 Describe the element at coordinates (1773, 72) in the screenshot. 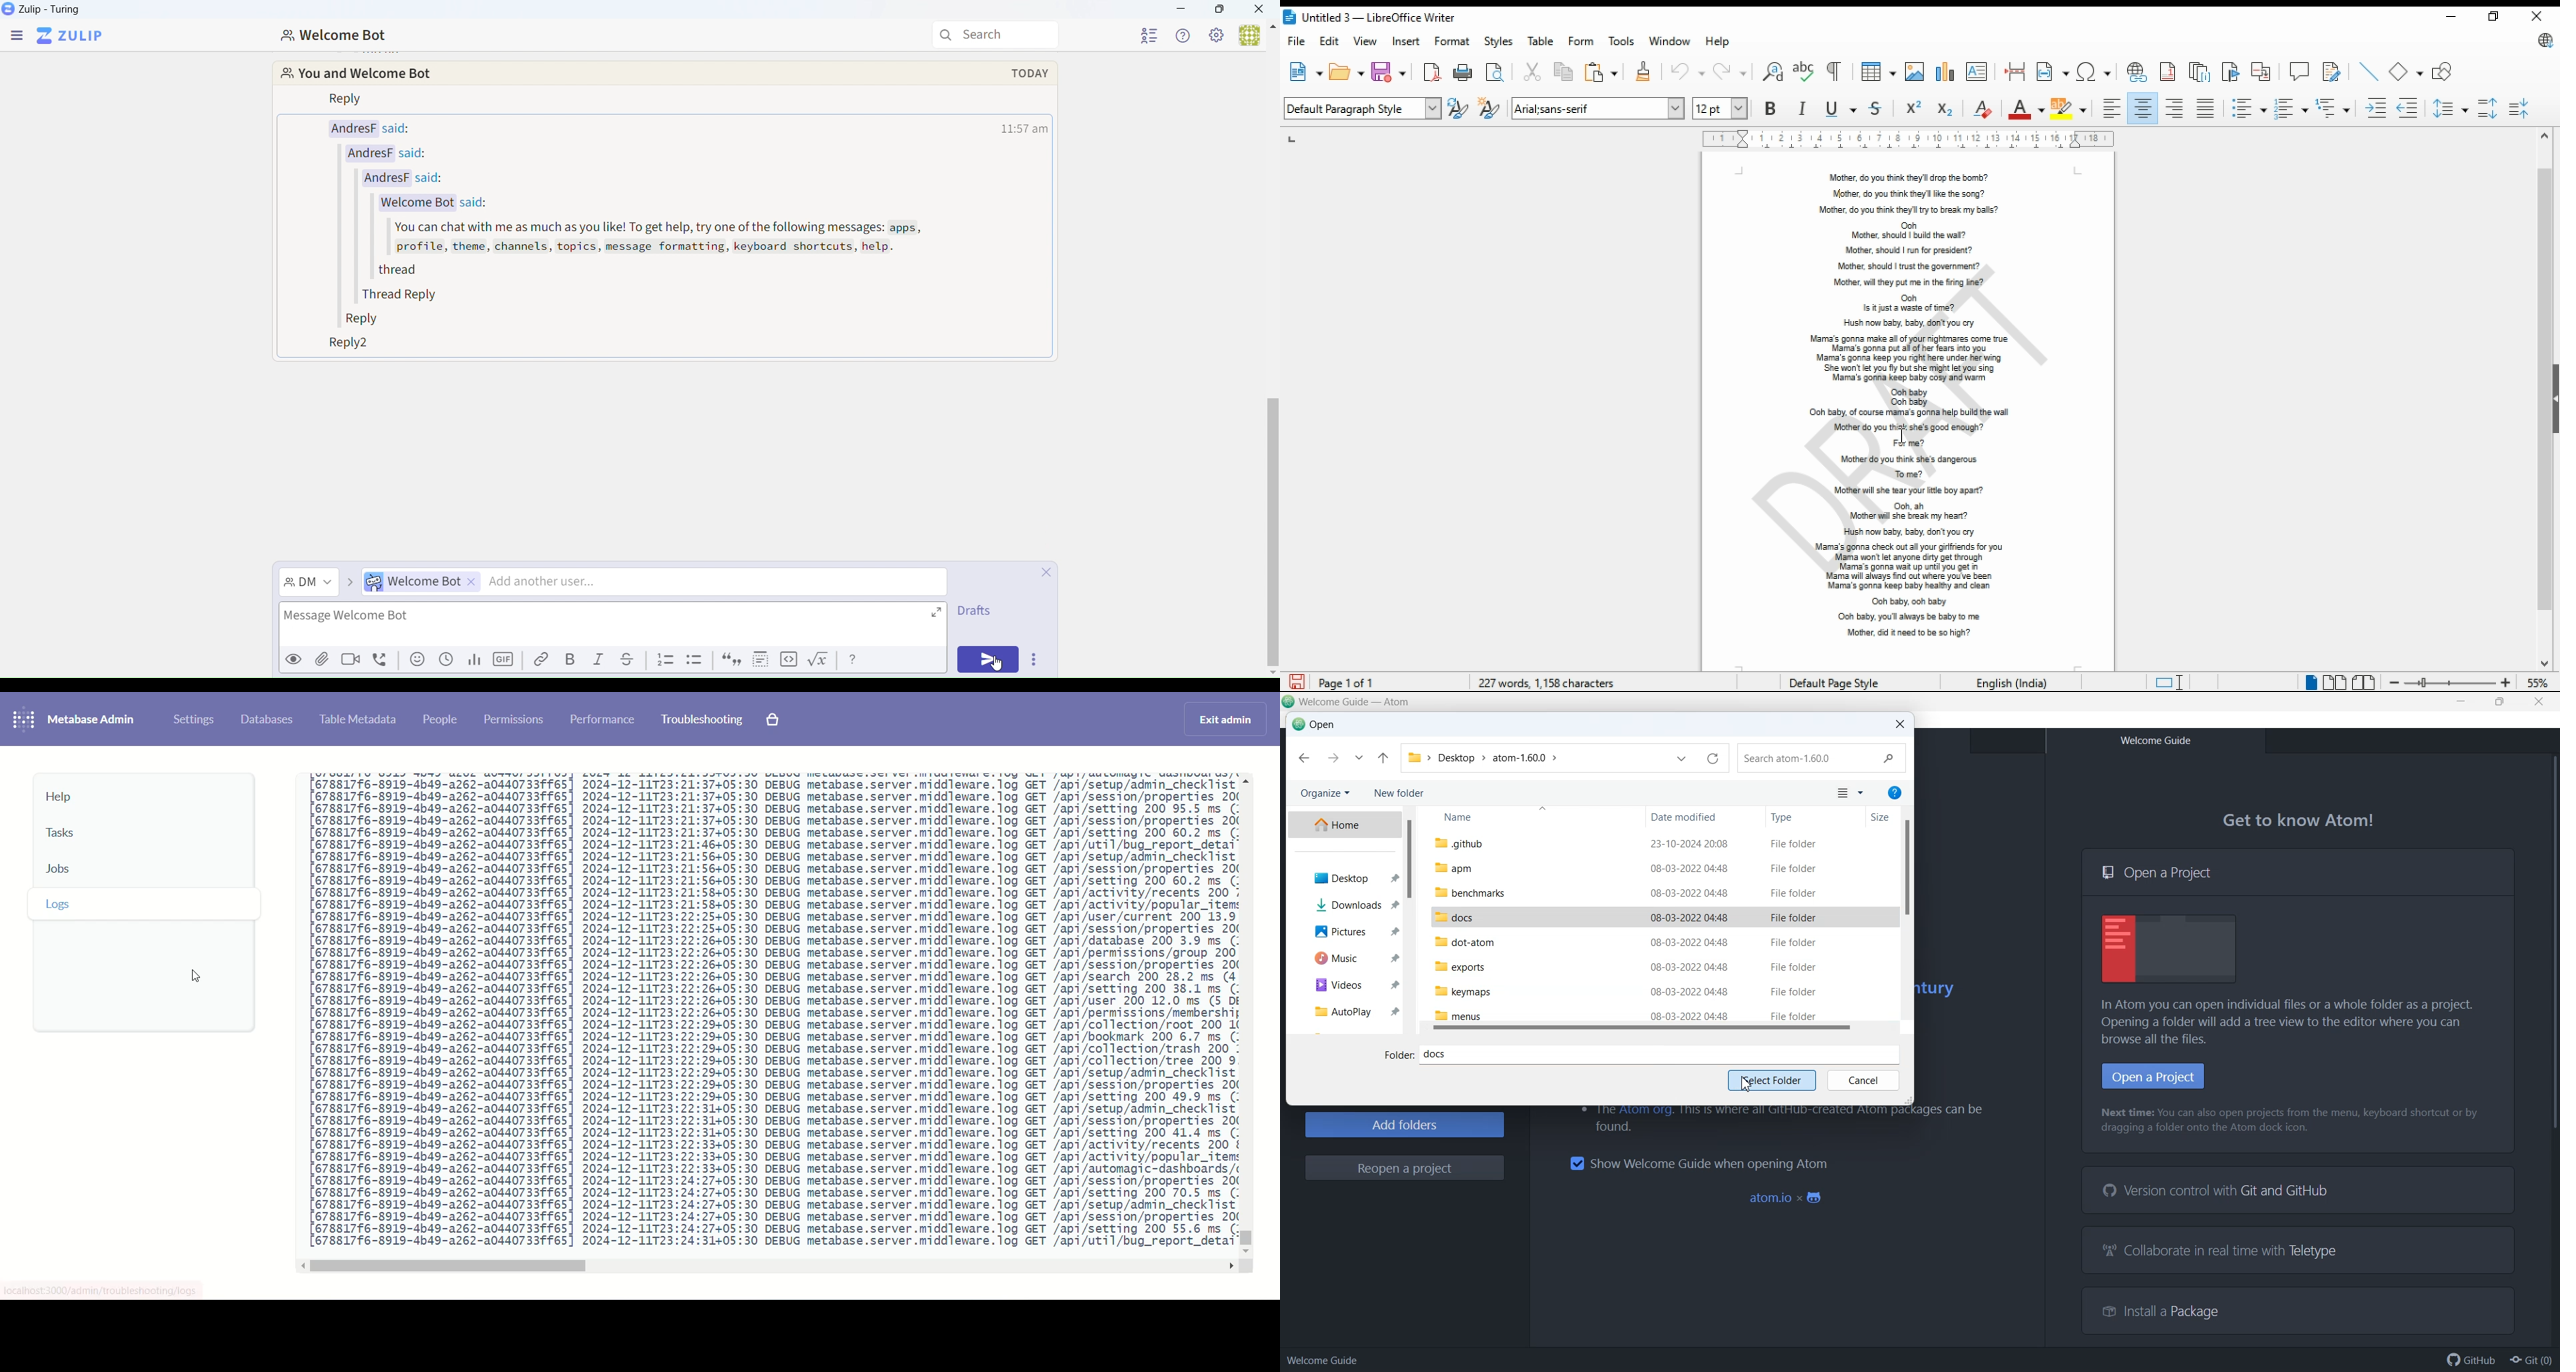

I see `find and replace` at that location.